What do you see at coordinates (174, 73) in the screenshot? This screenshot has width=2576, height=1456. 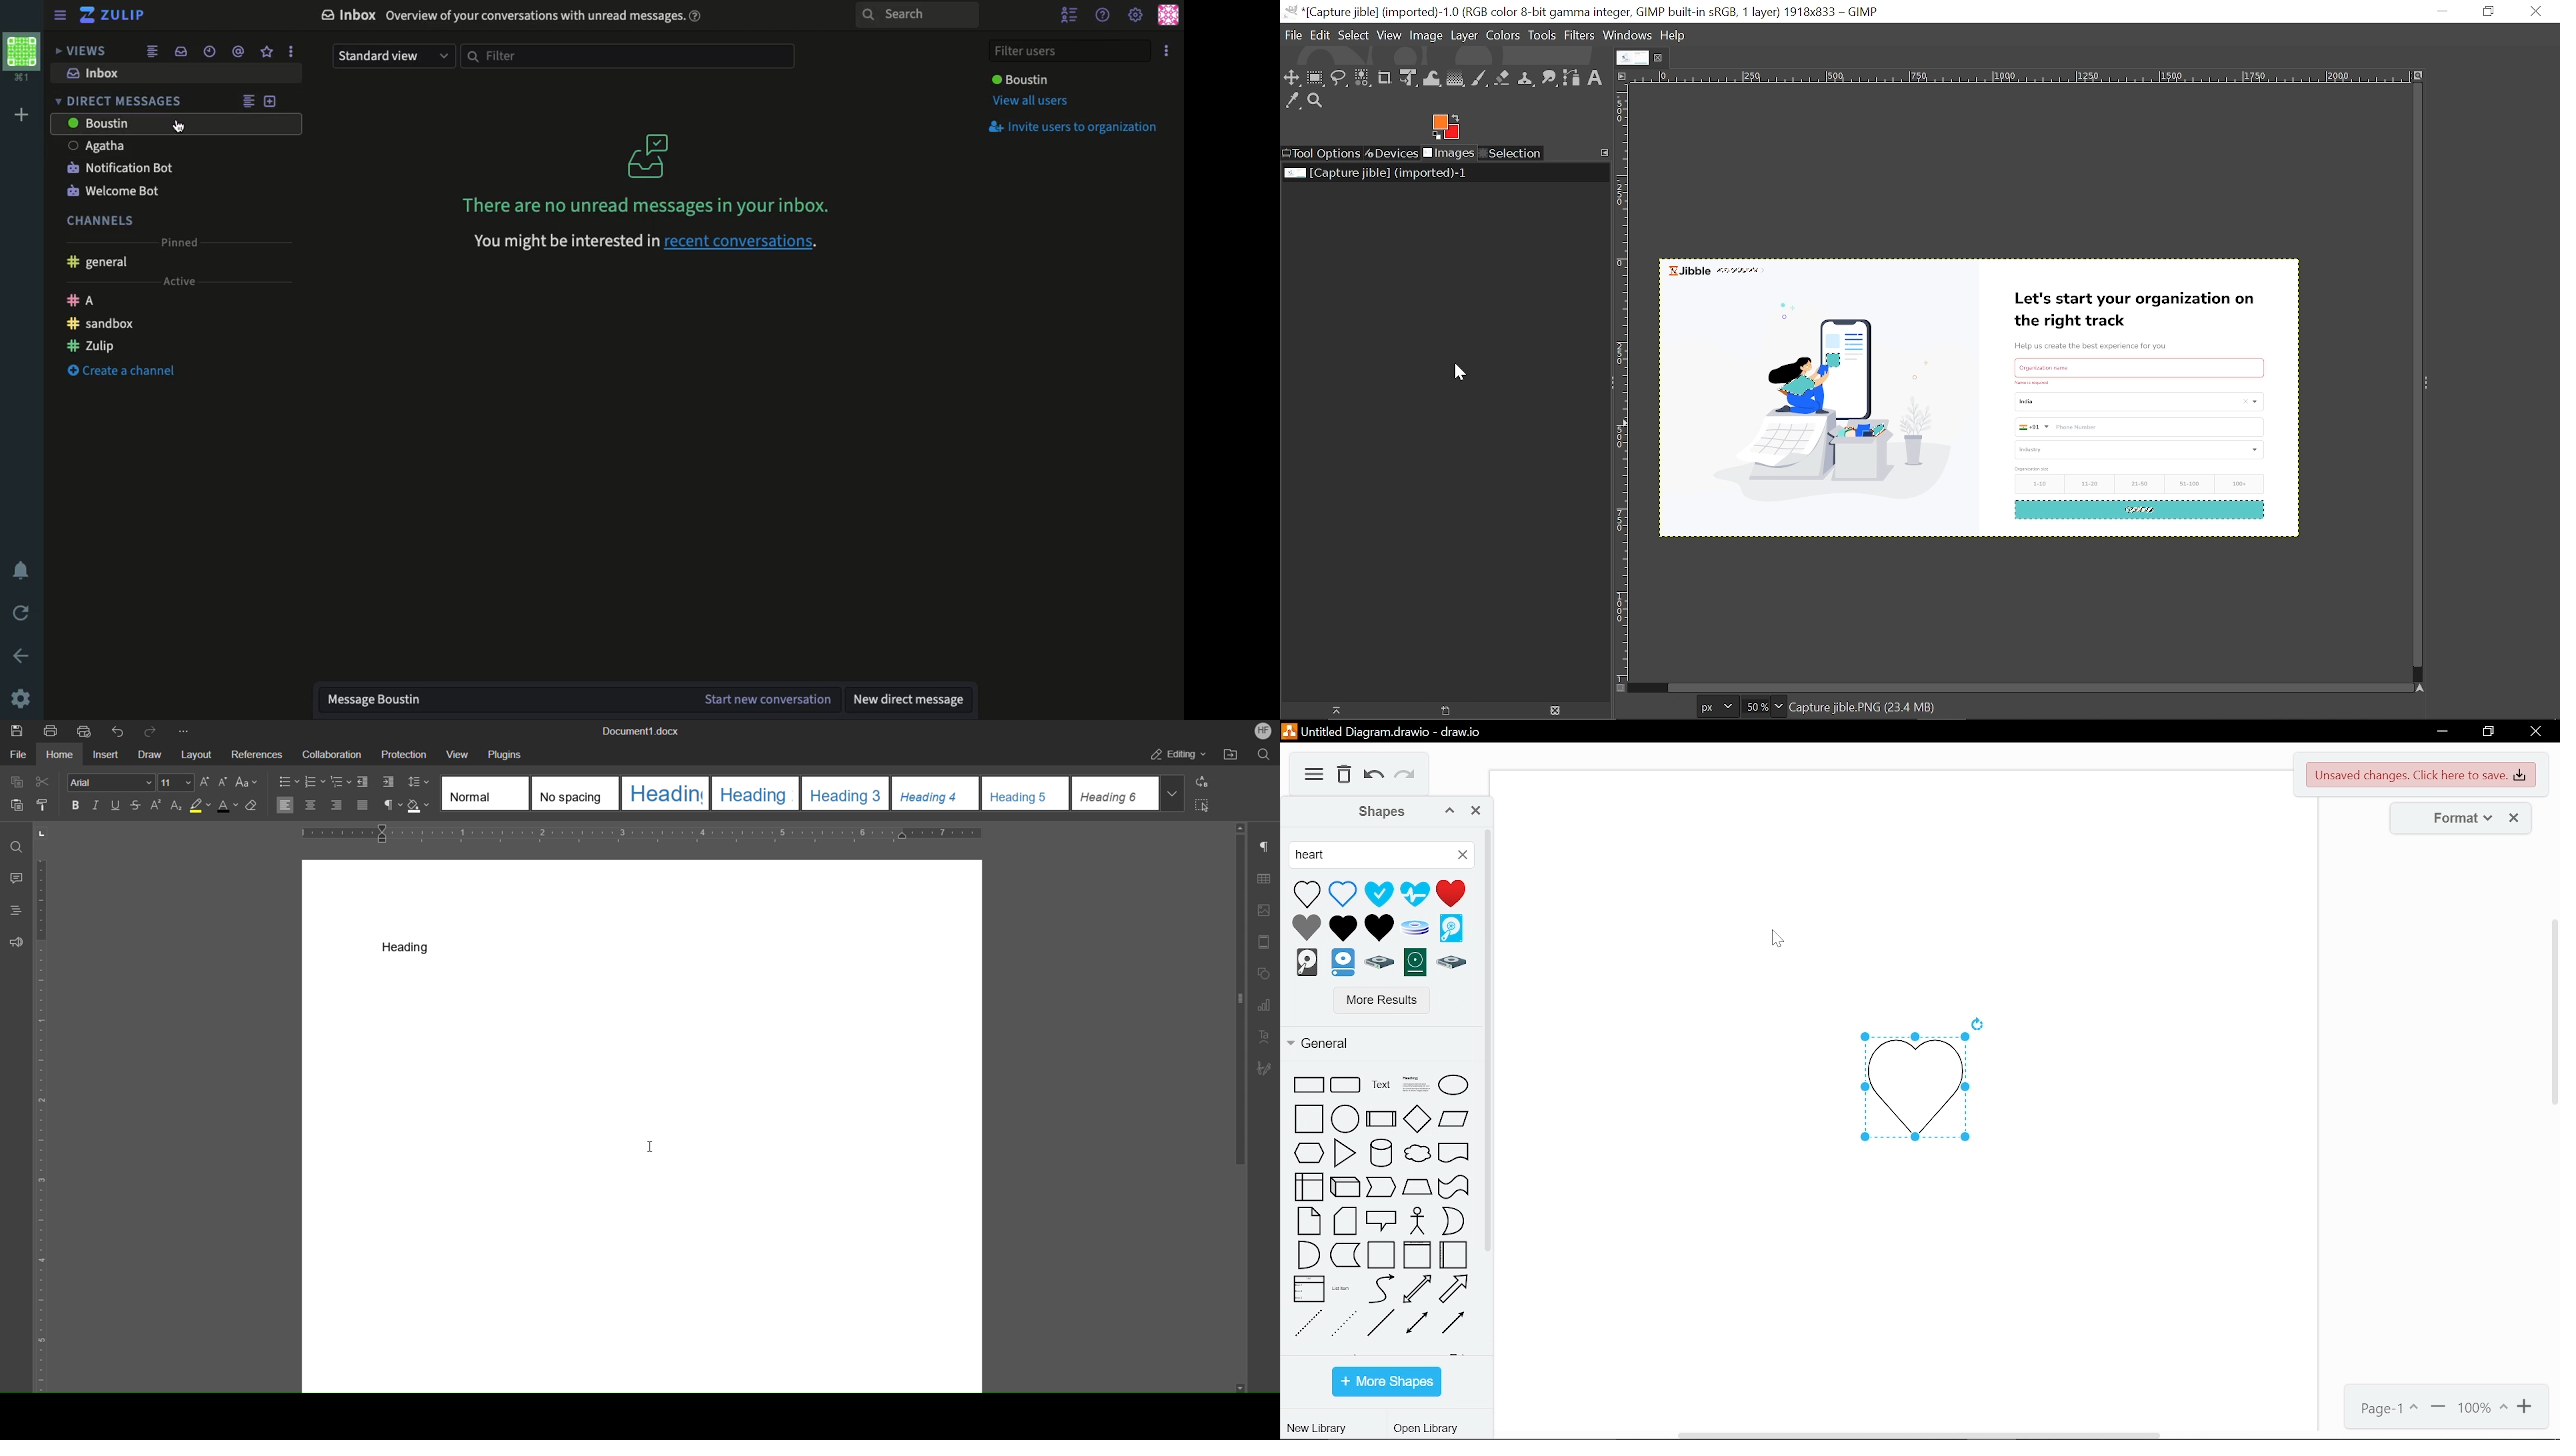 I see `Inbox` at bounding box center [174, 73].